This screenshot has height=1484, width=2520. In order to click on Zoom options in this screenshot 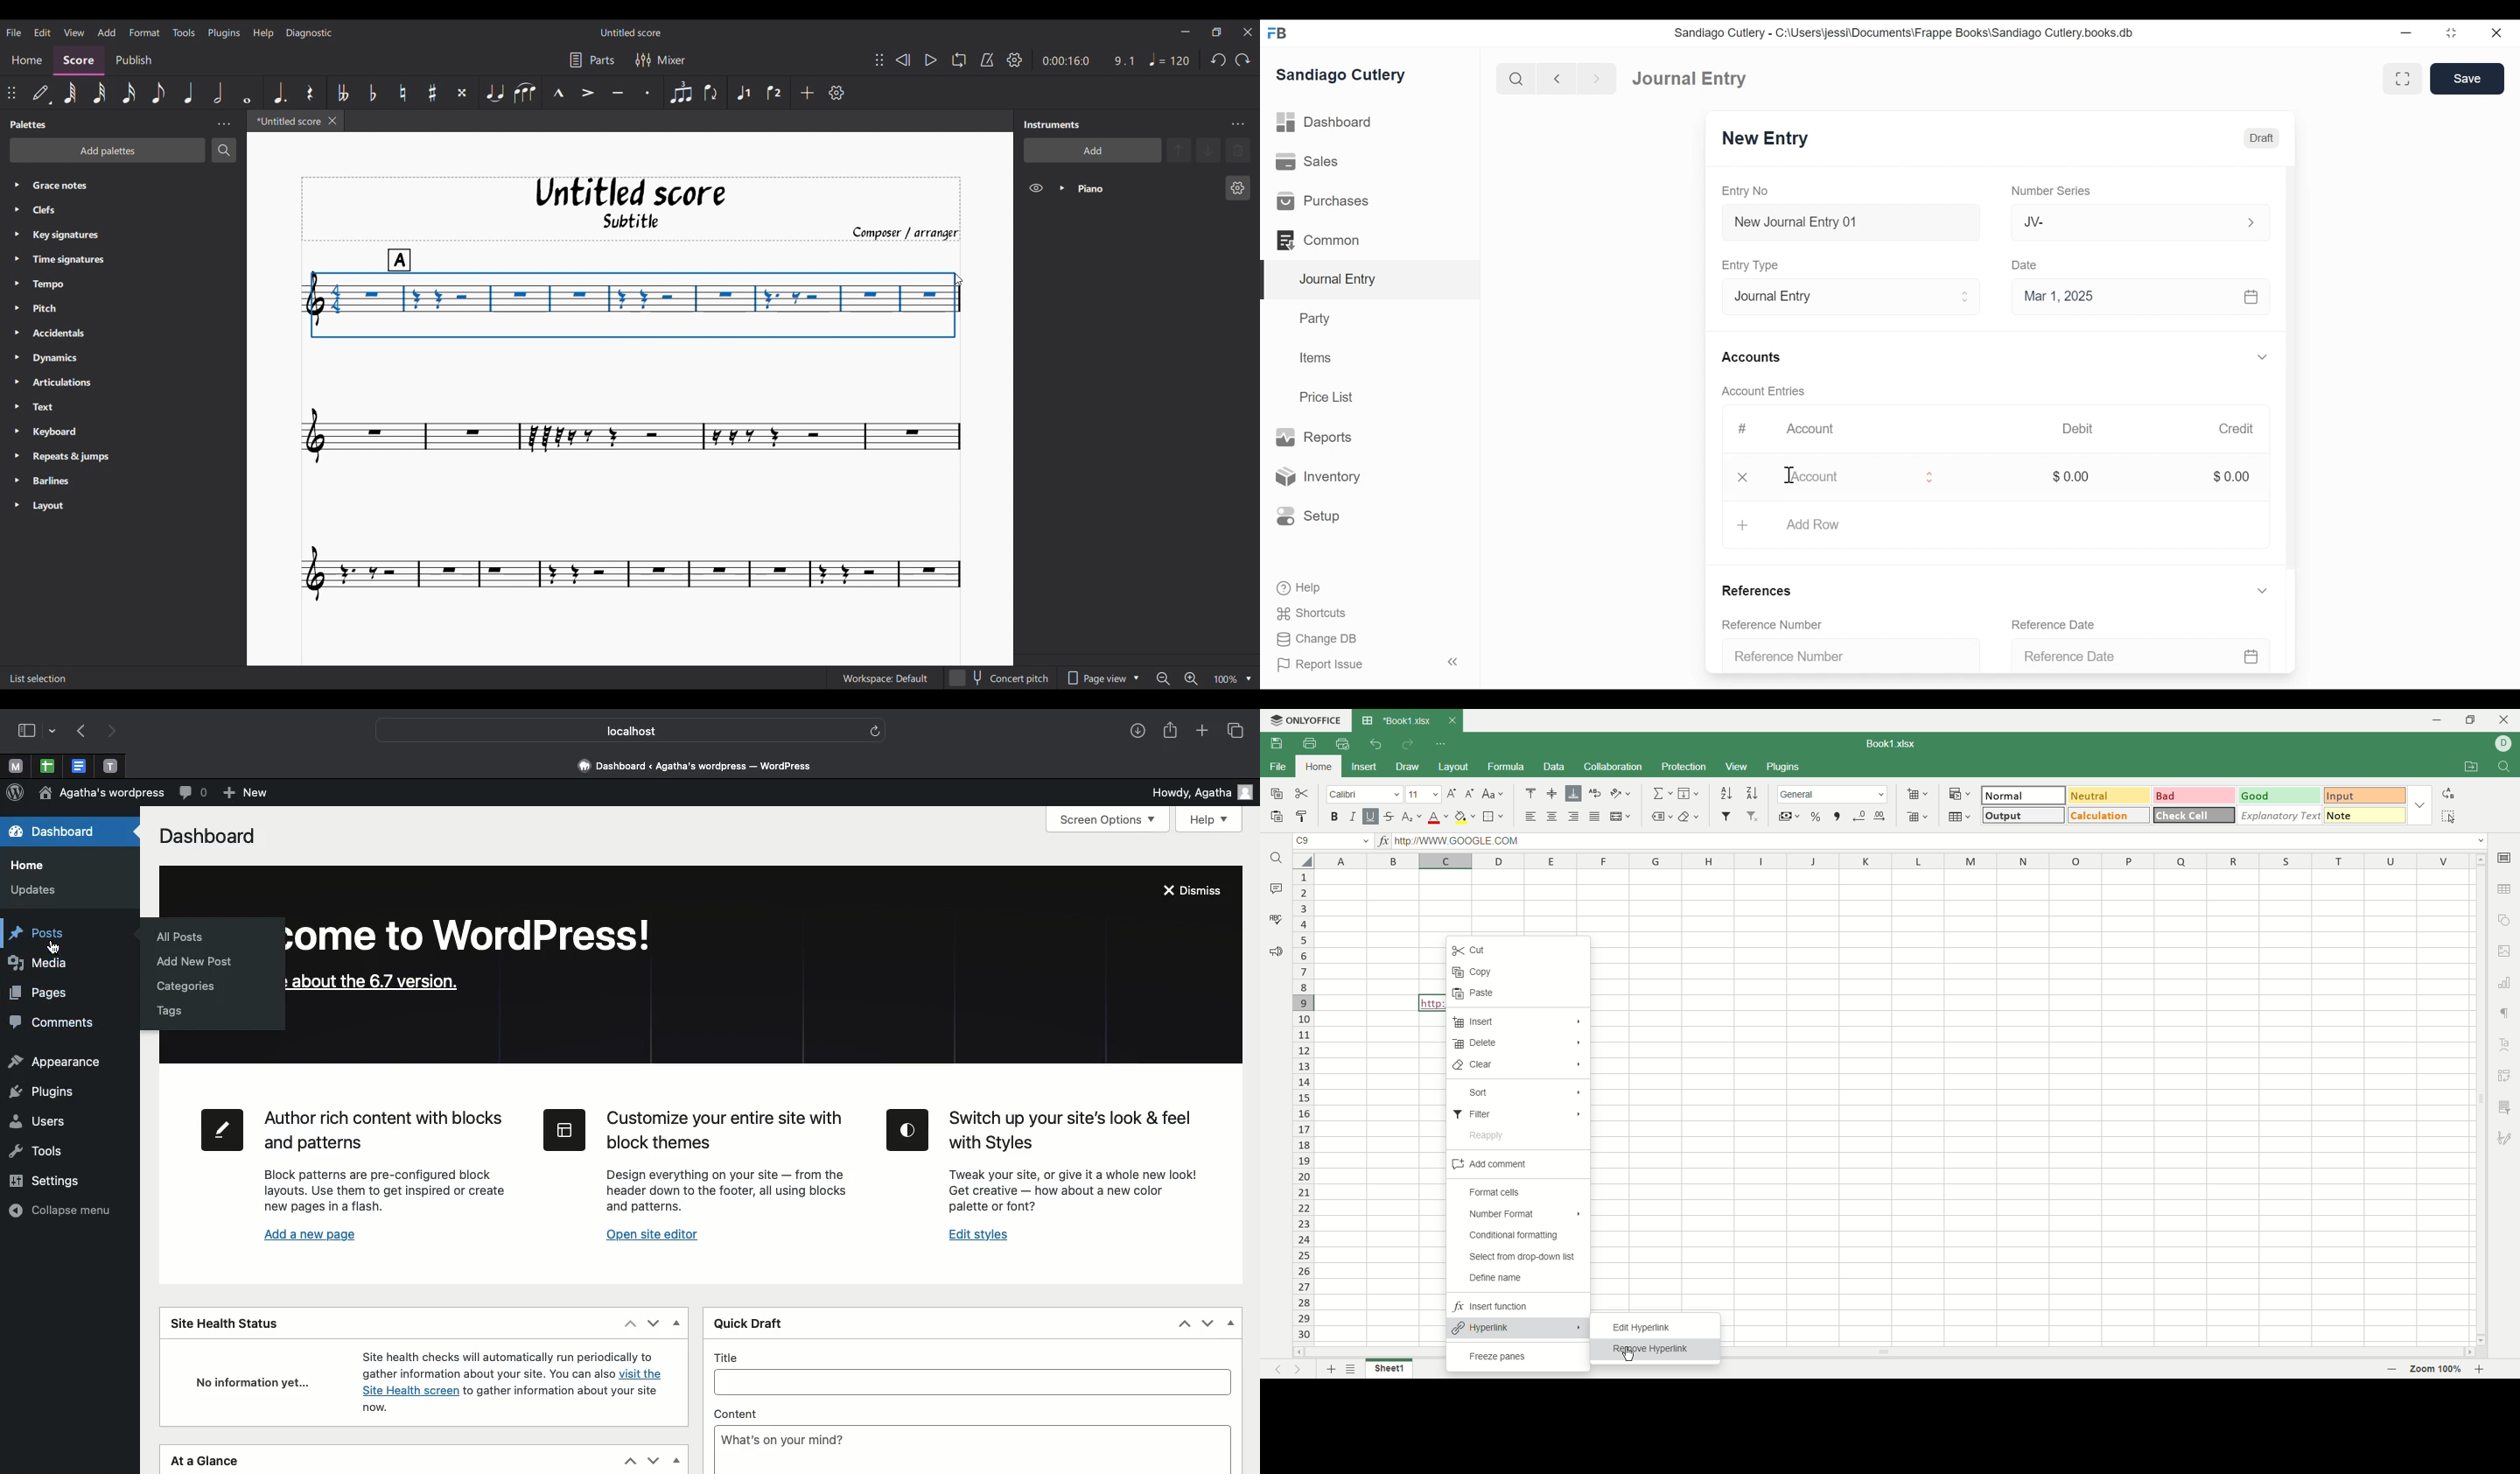, I will do `click(1248, 679)`.